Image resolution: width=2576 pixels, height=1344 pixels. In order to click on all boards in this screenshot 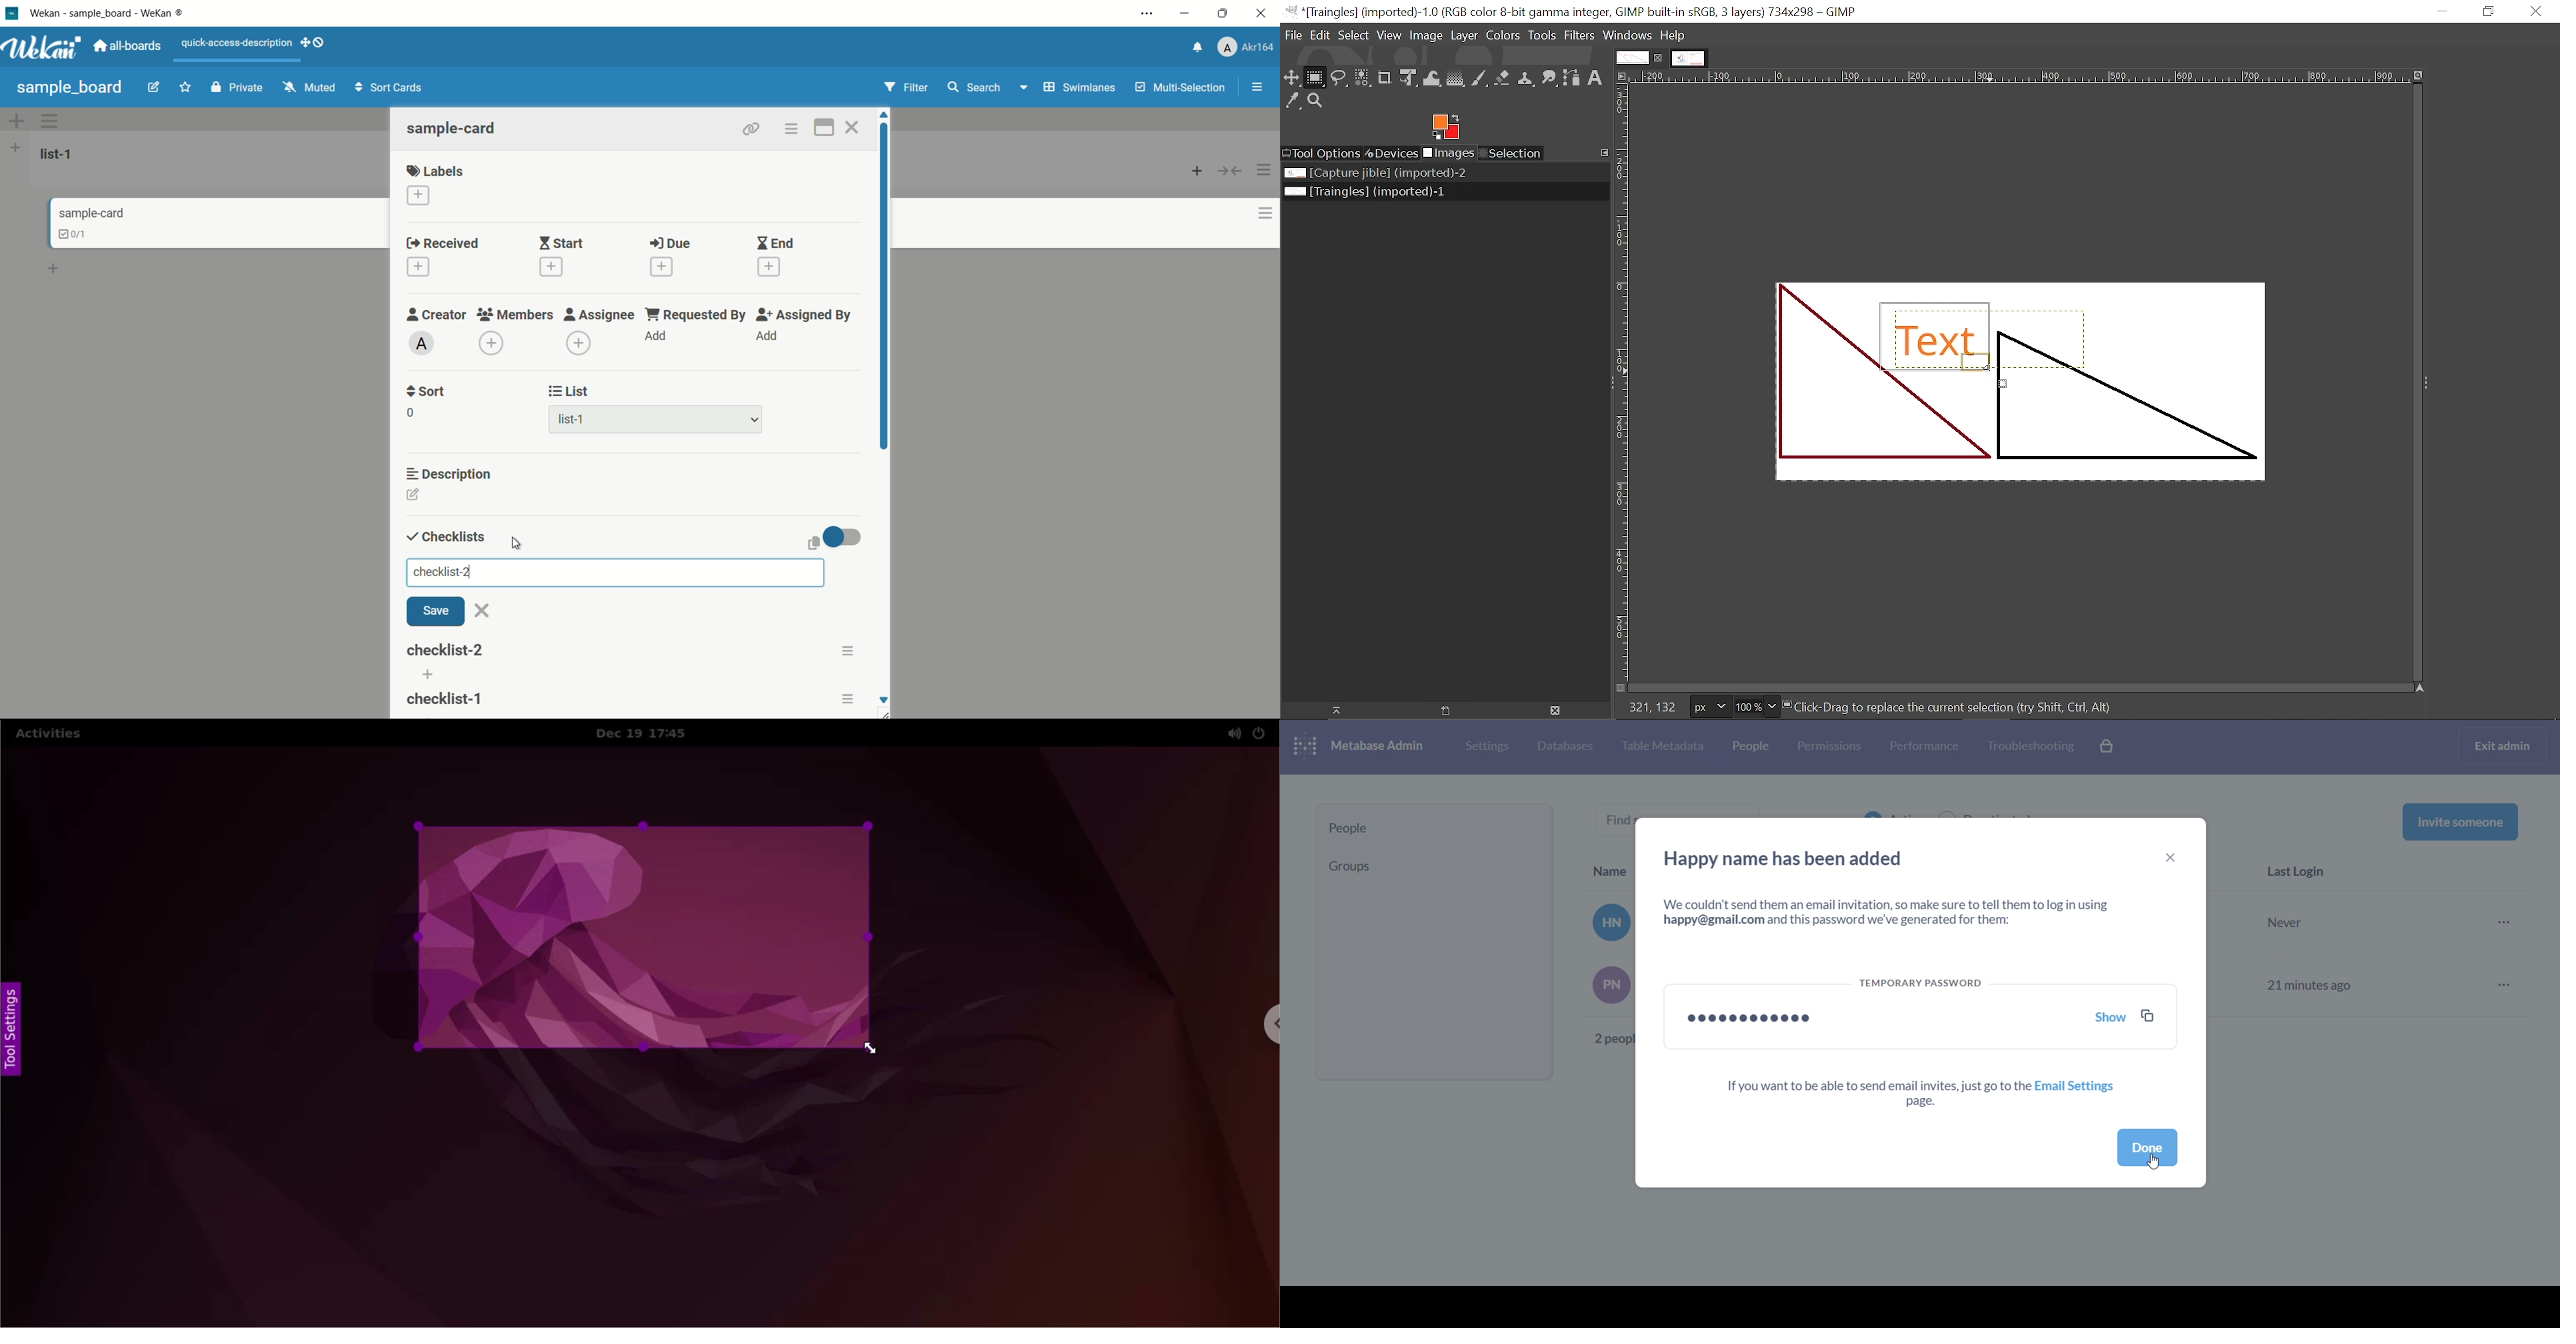, I will do `click(129, 46)`.